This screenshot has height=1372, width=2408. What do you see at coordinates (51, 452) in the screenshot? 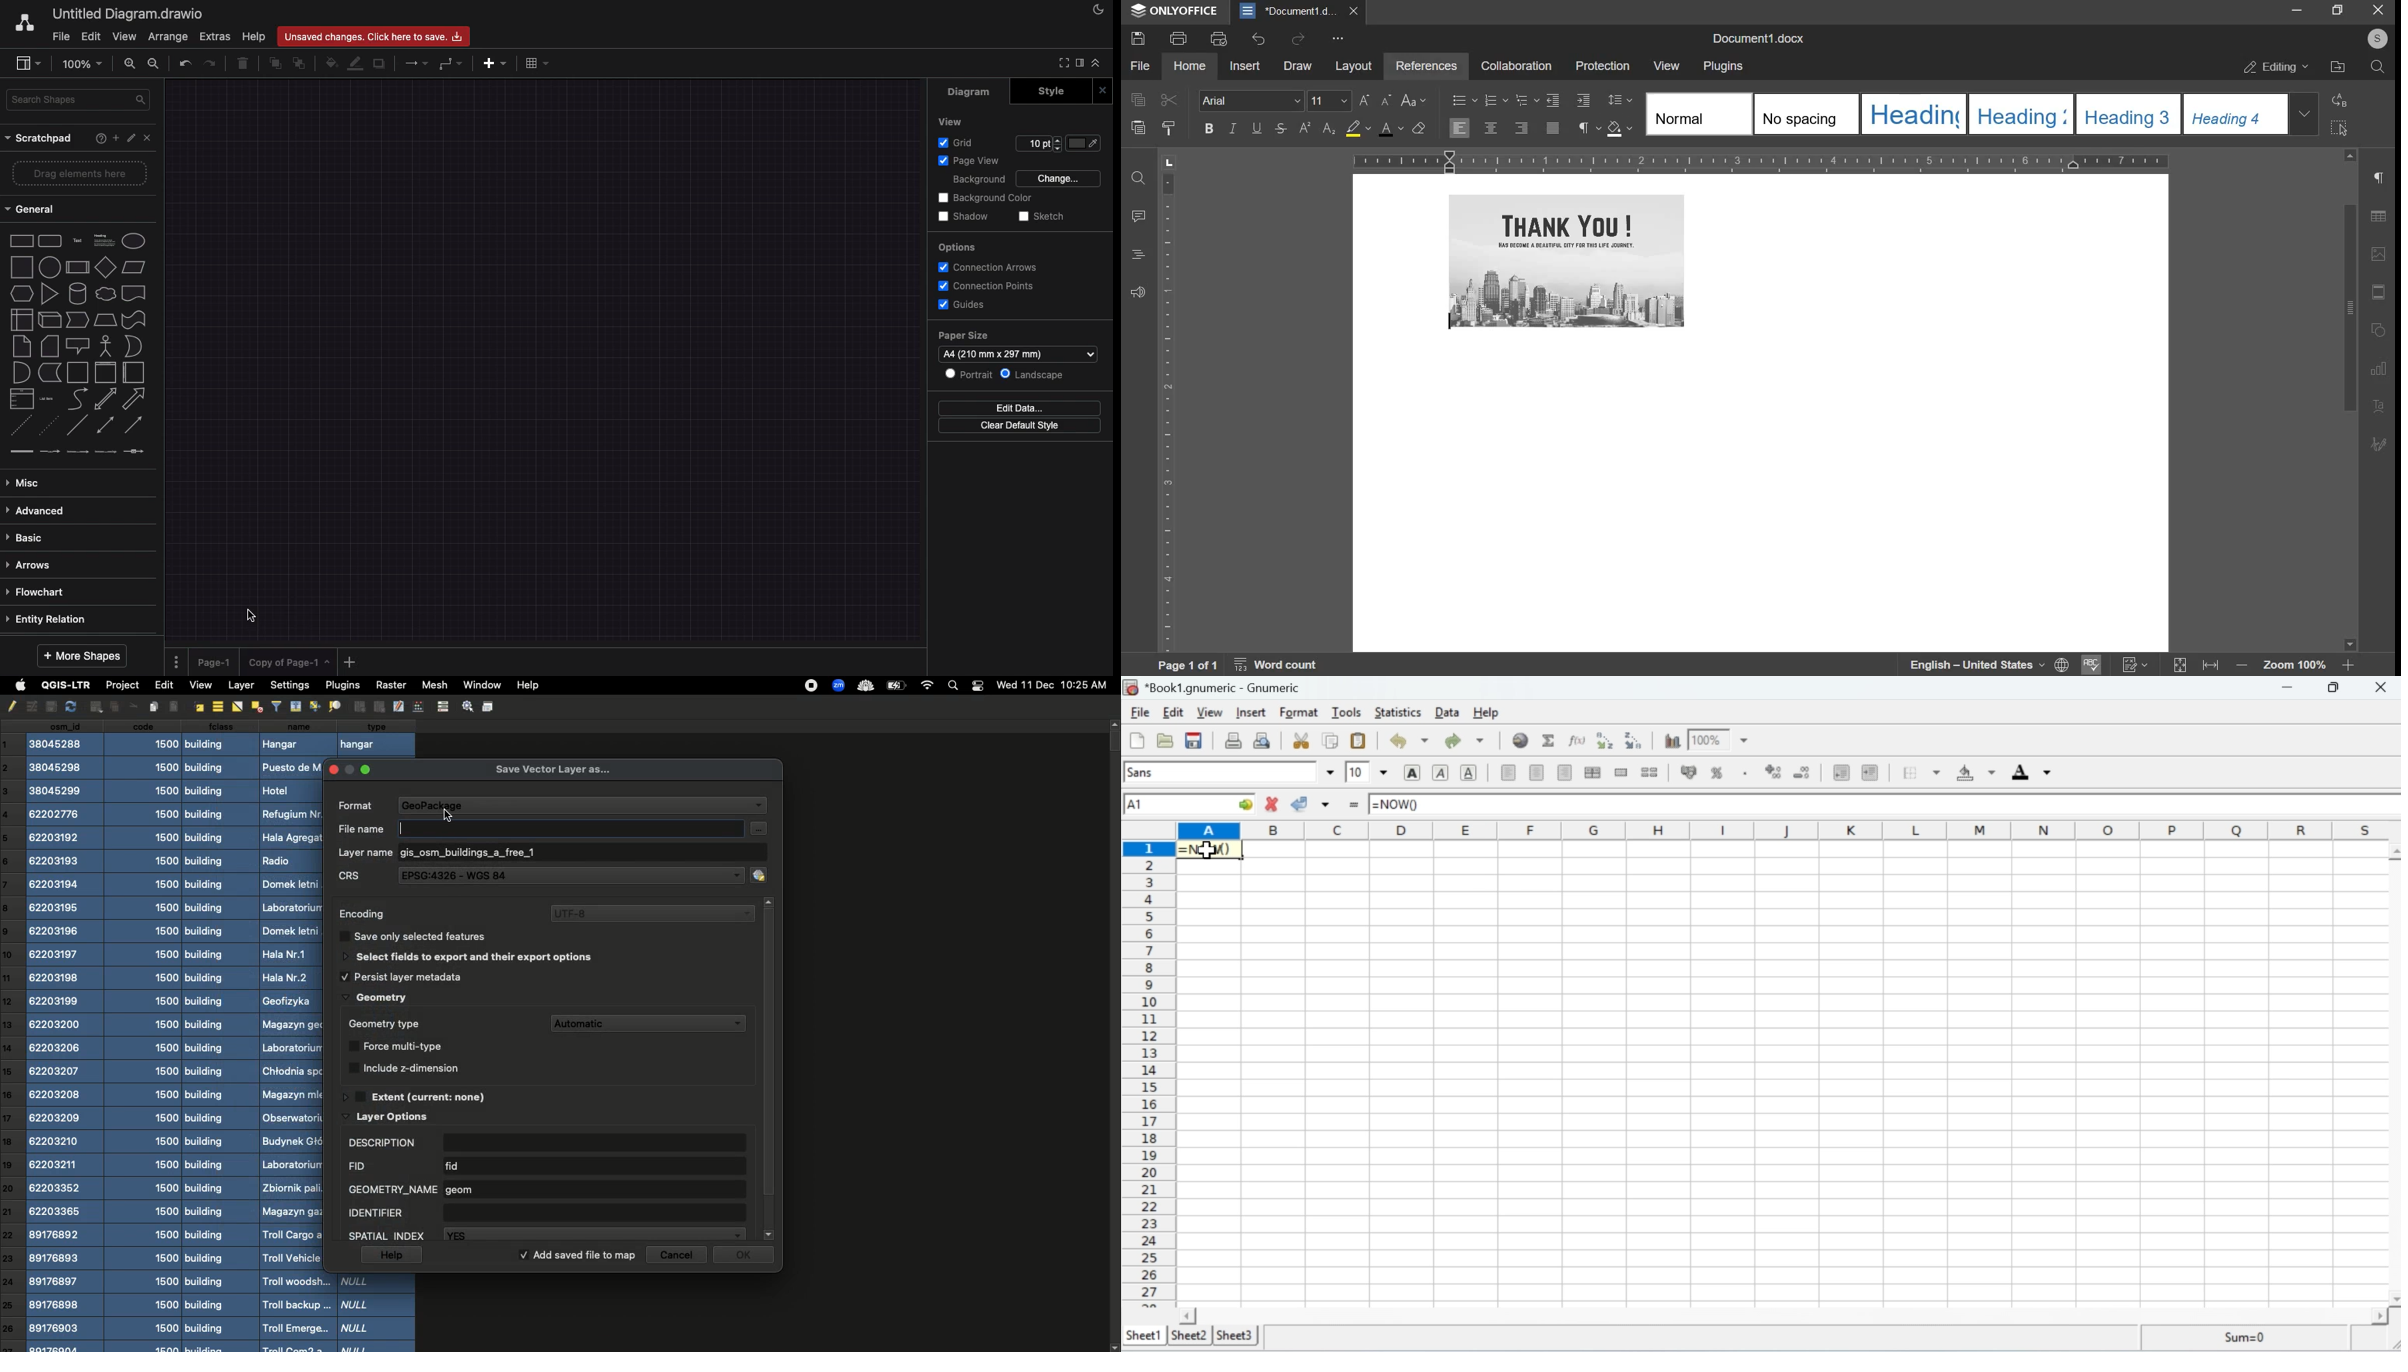
I see `connector with label` at bounding box center [51, 452].